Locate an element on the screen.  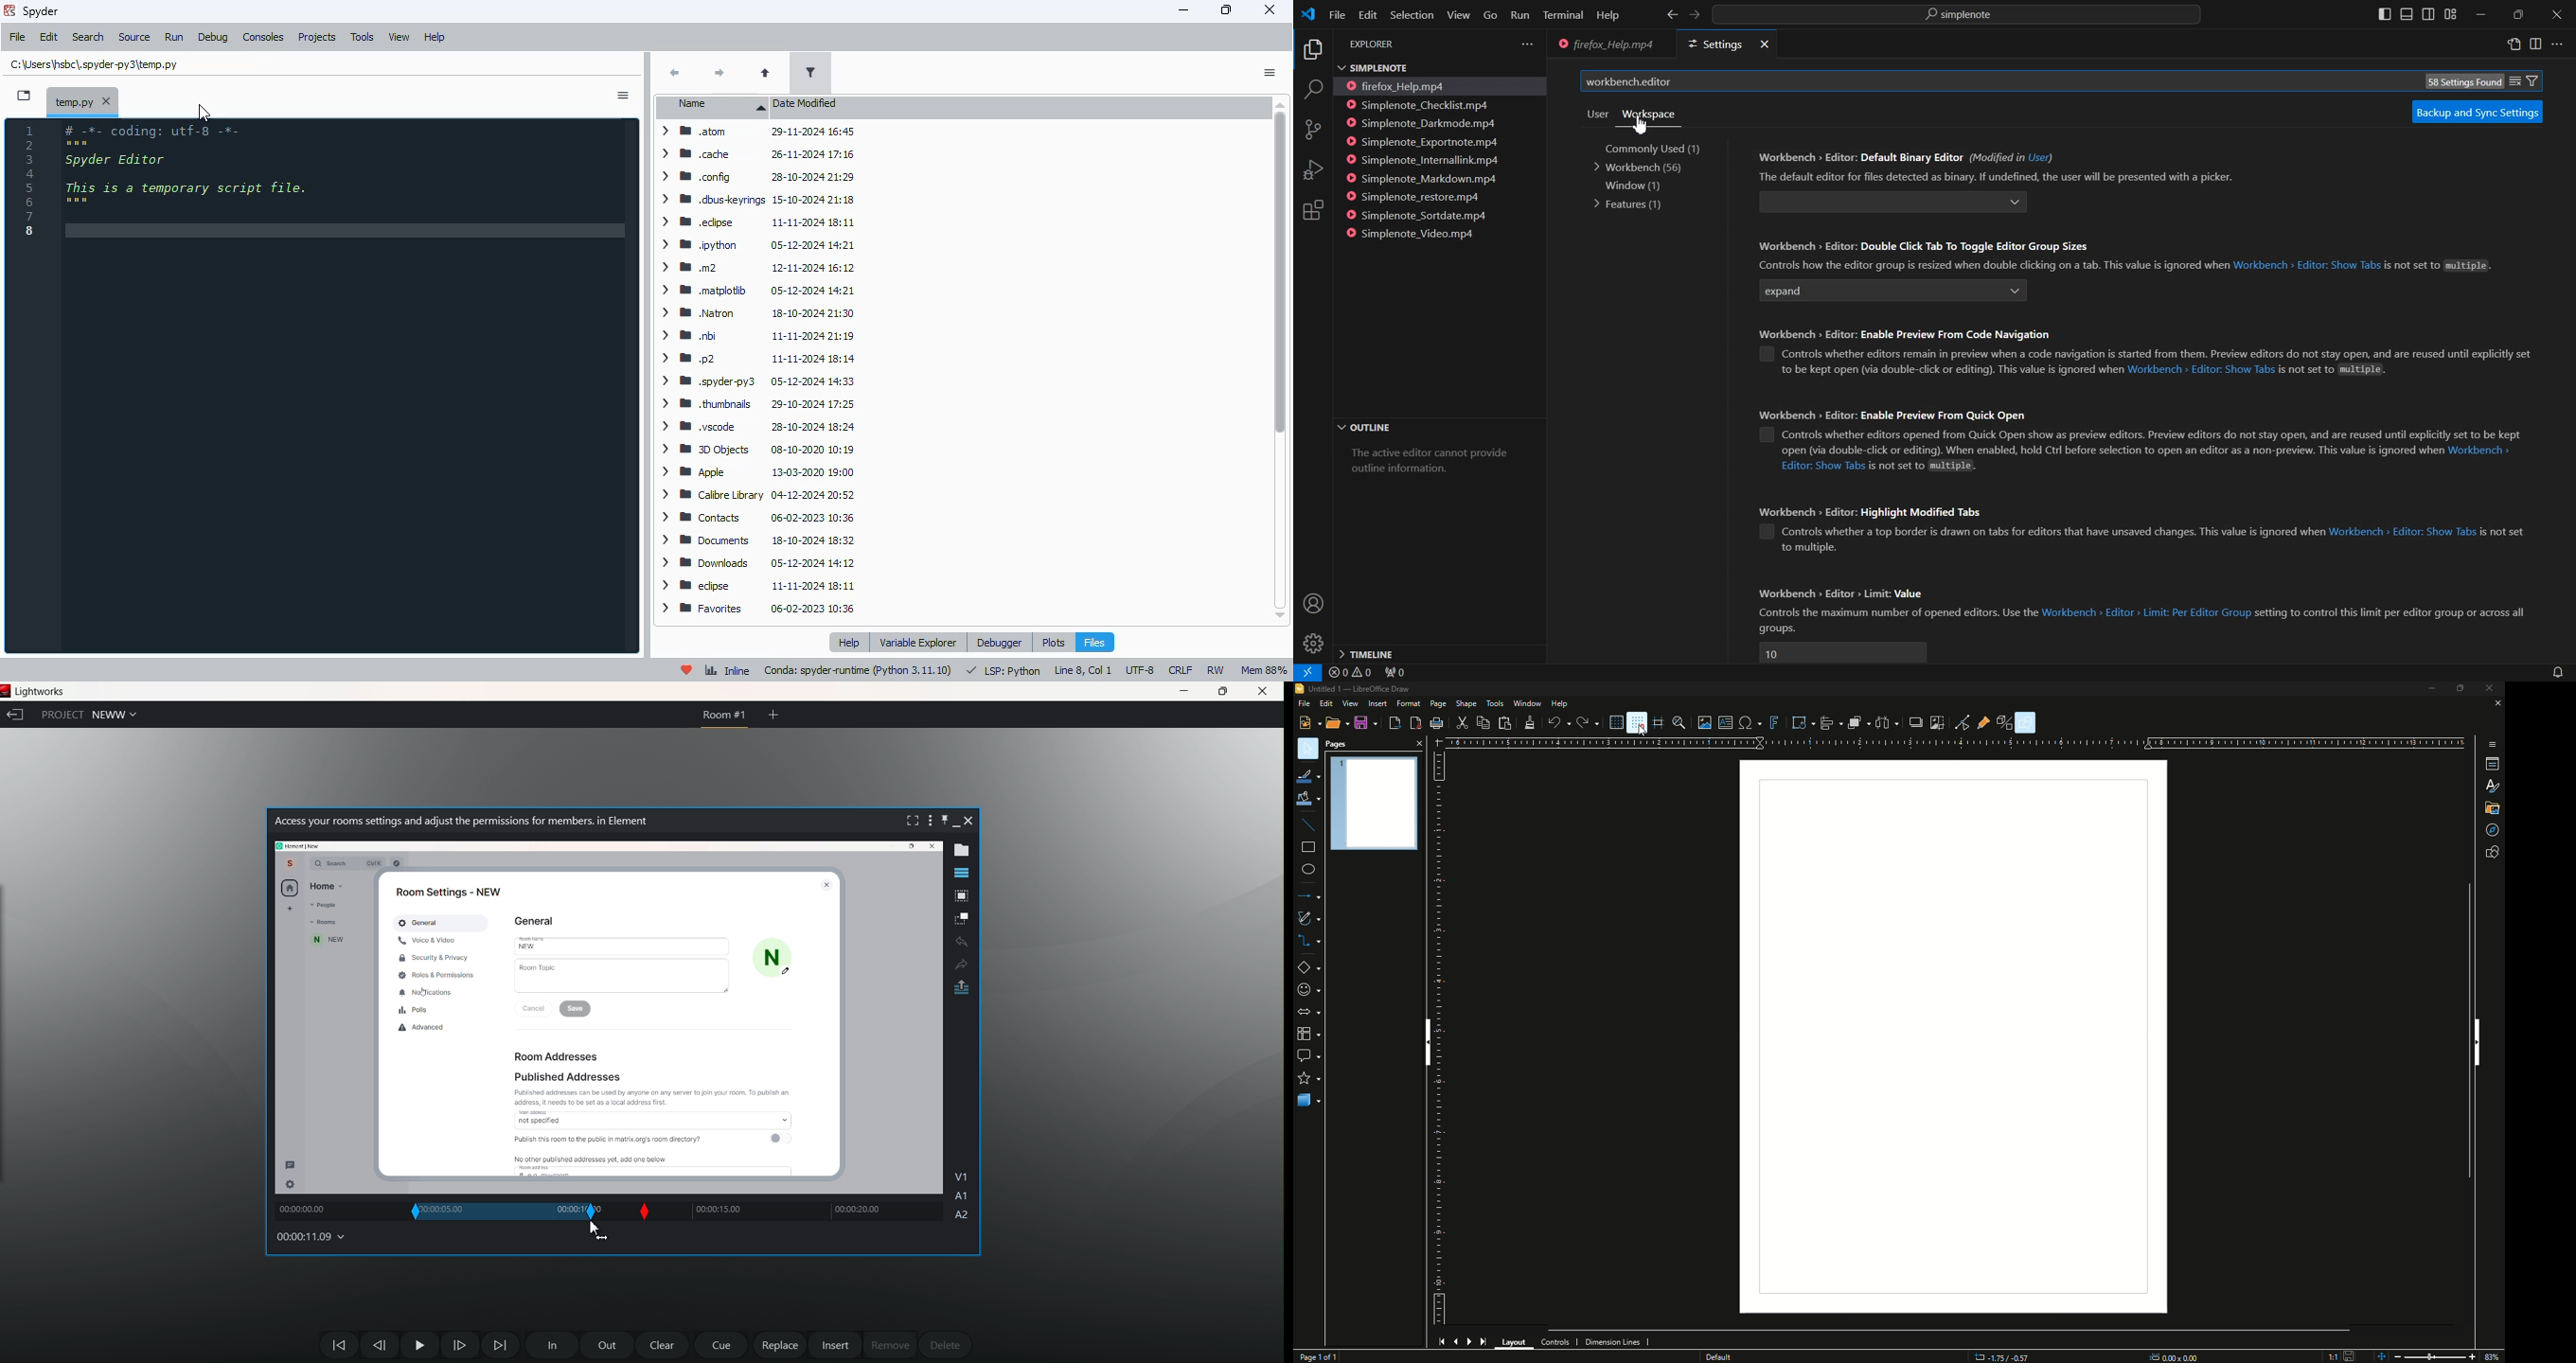
User is located at coordinates (1597, 114).